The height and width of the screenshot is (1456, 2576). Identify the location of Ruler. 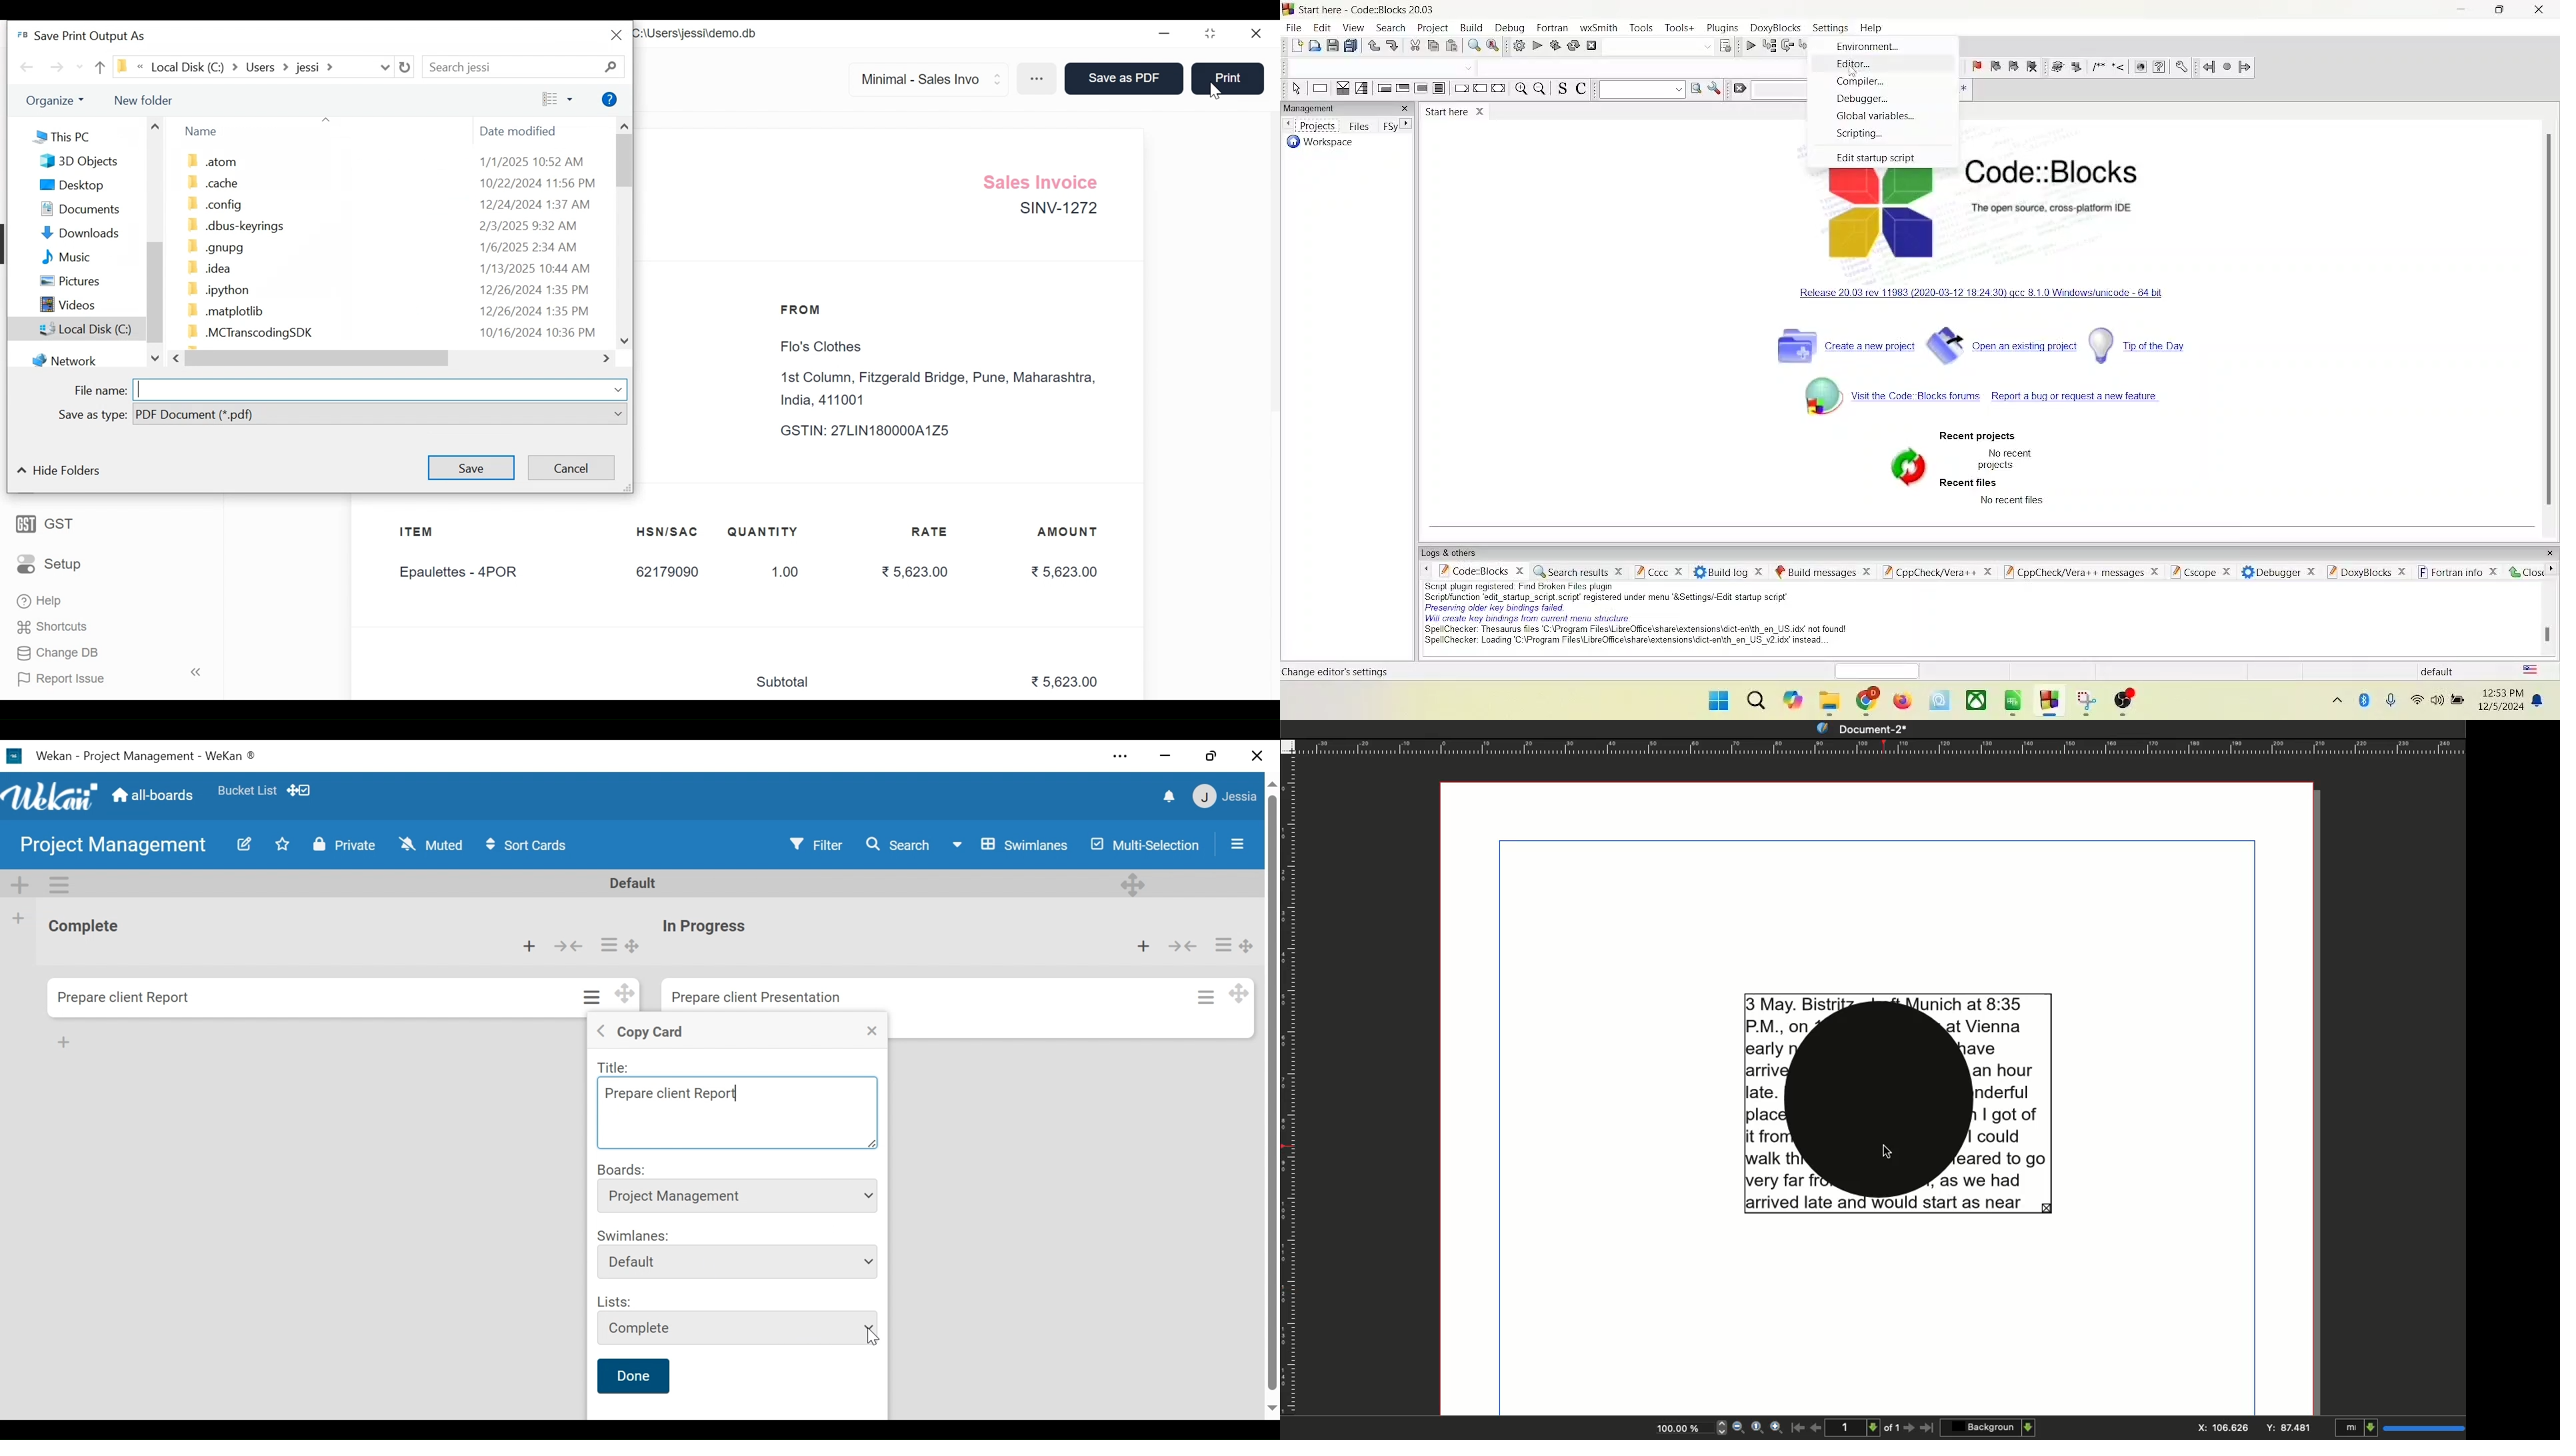
(1880, 746).